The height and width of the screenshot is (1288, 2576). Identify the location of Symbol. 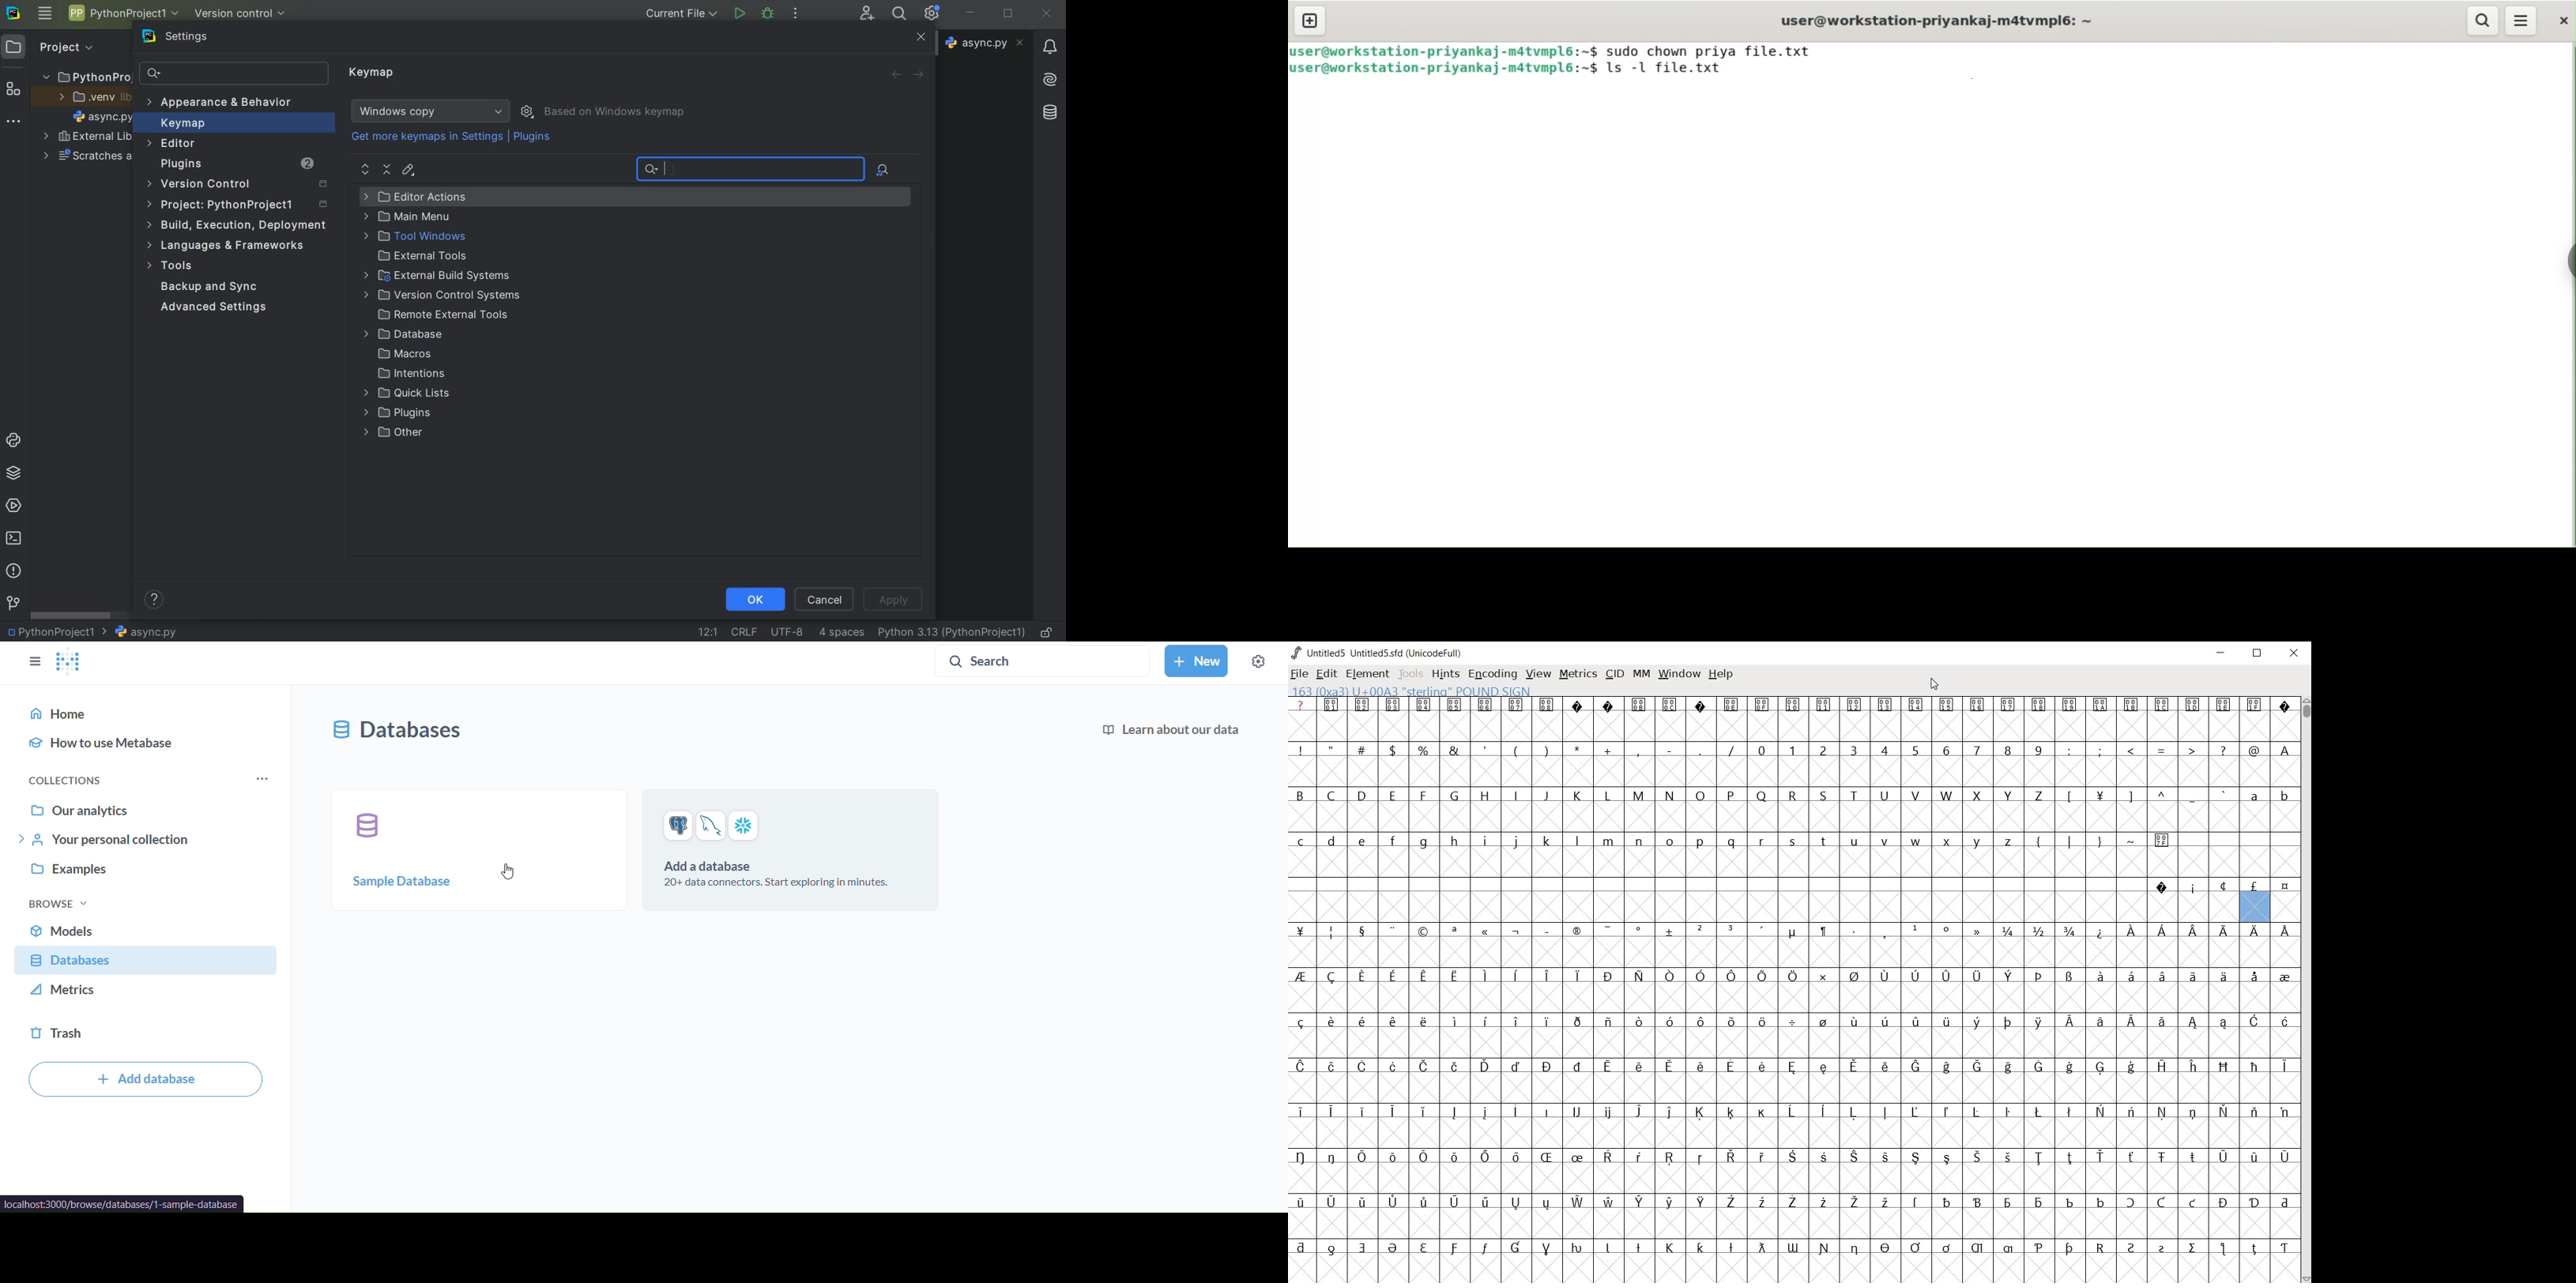
(2038, 1202).